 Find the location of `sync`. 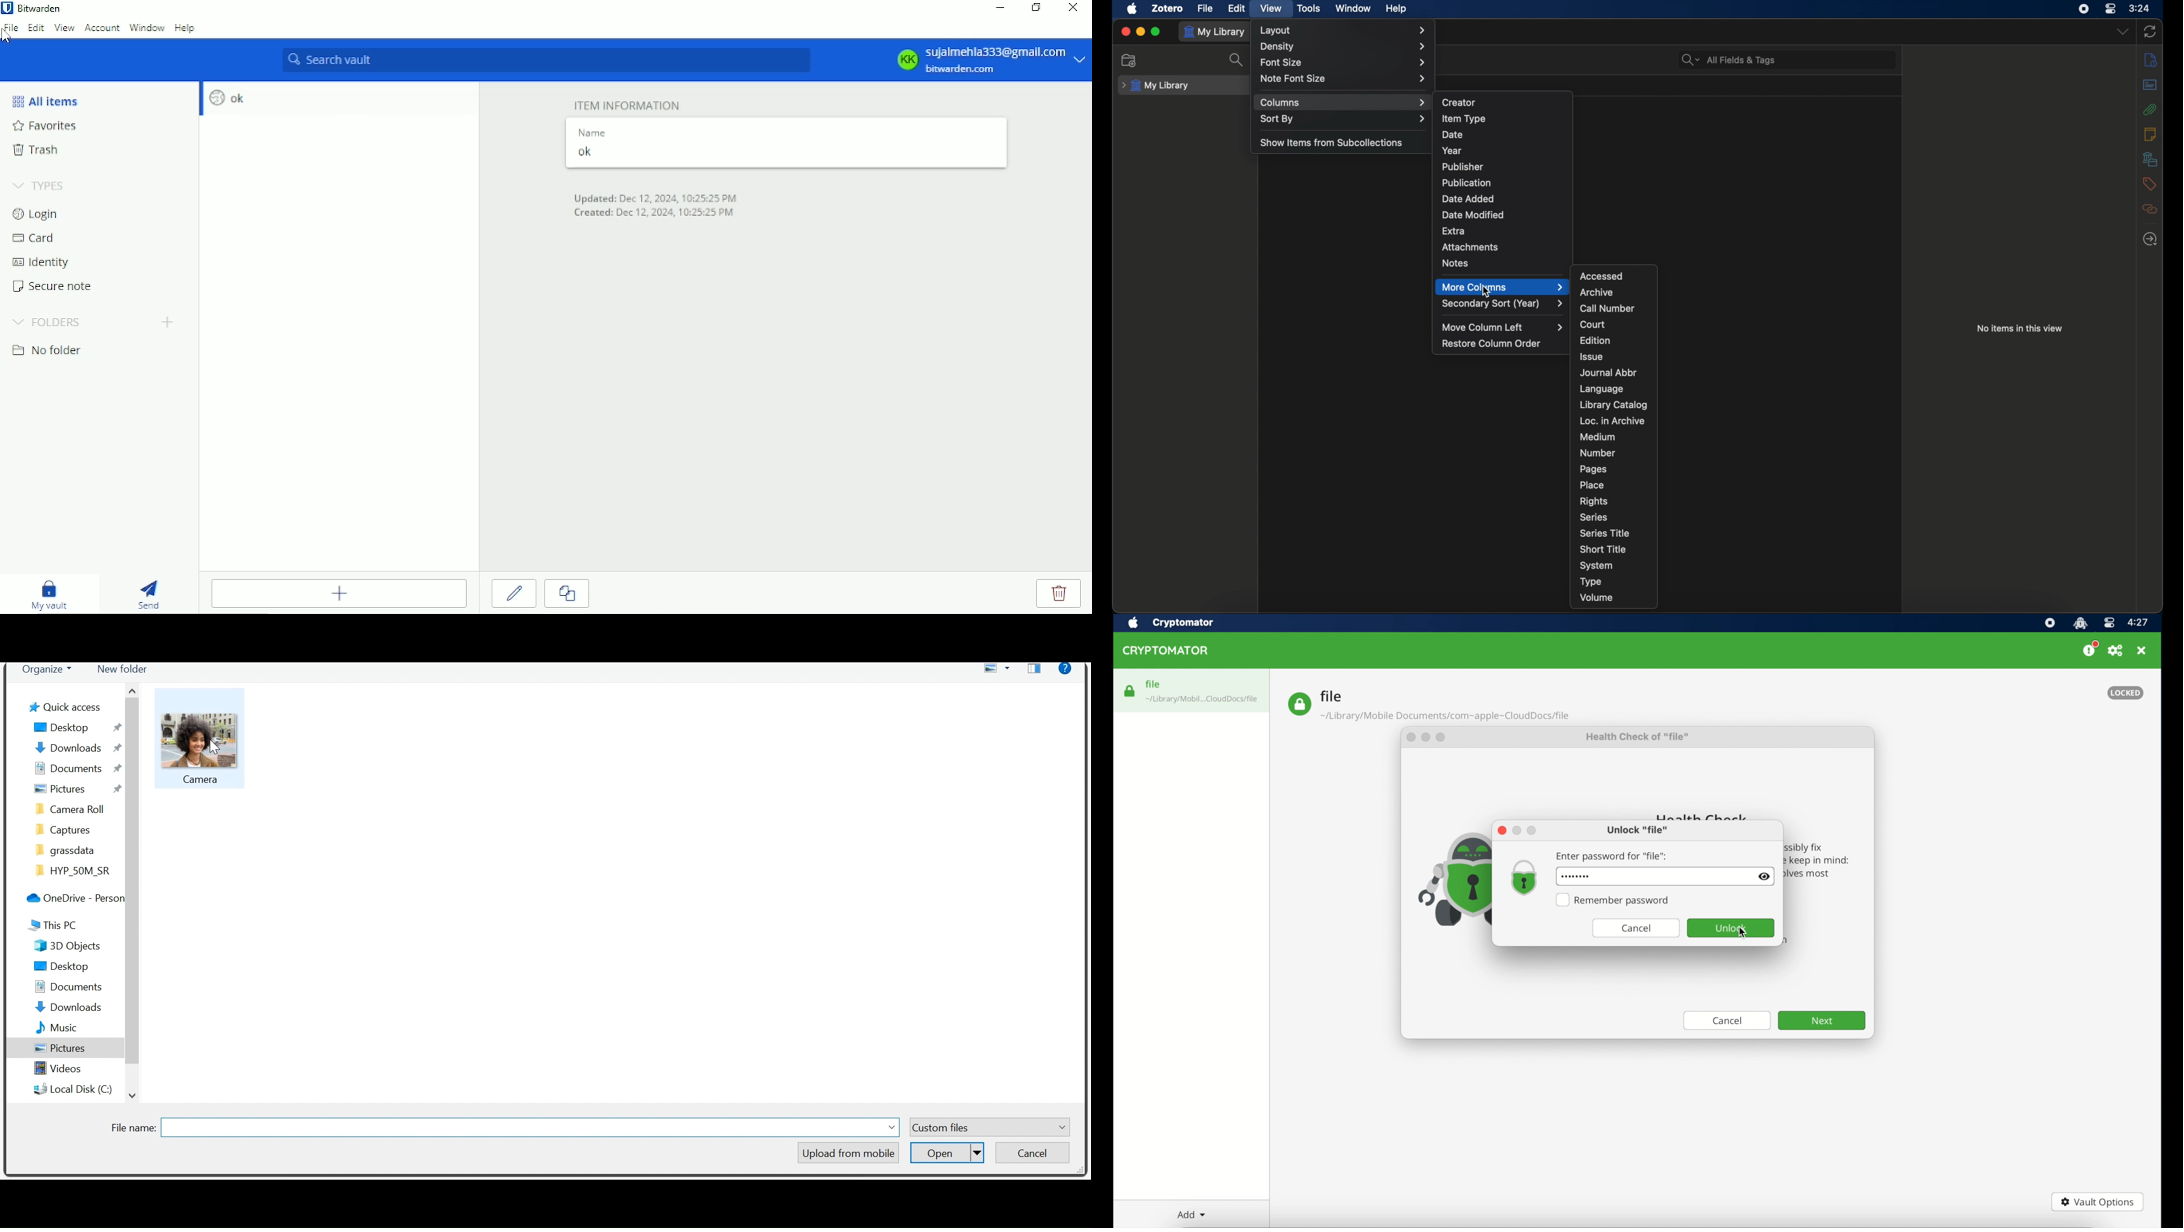

sync is located at coordinates (2151, 32).